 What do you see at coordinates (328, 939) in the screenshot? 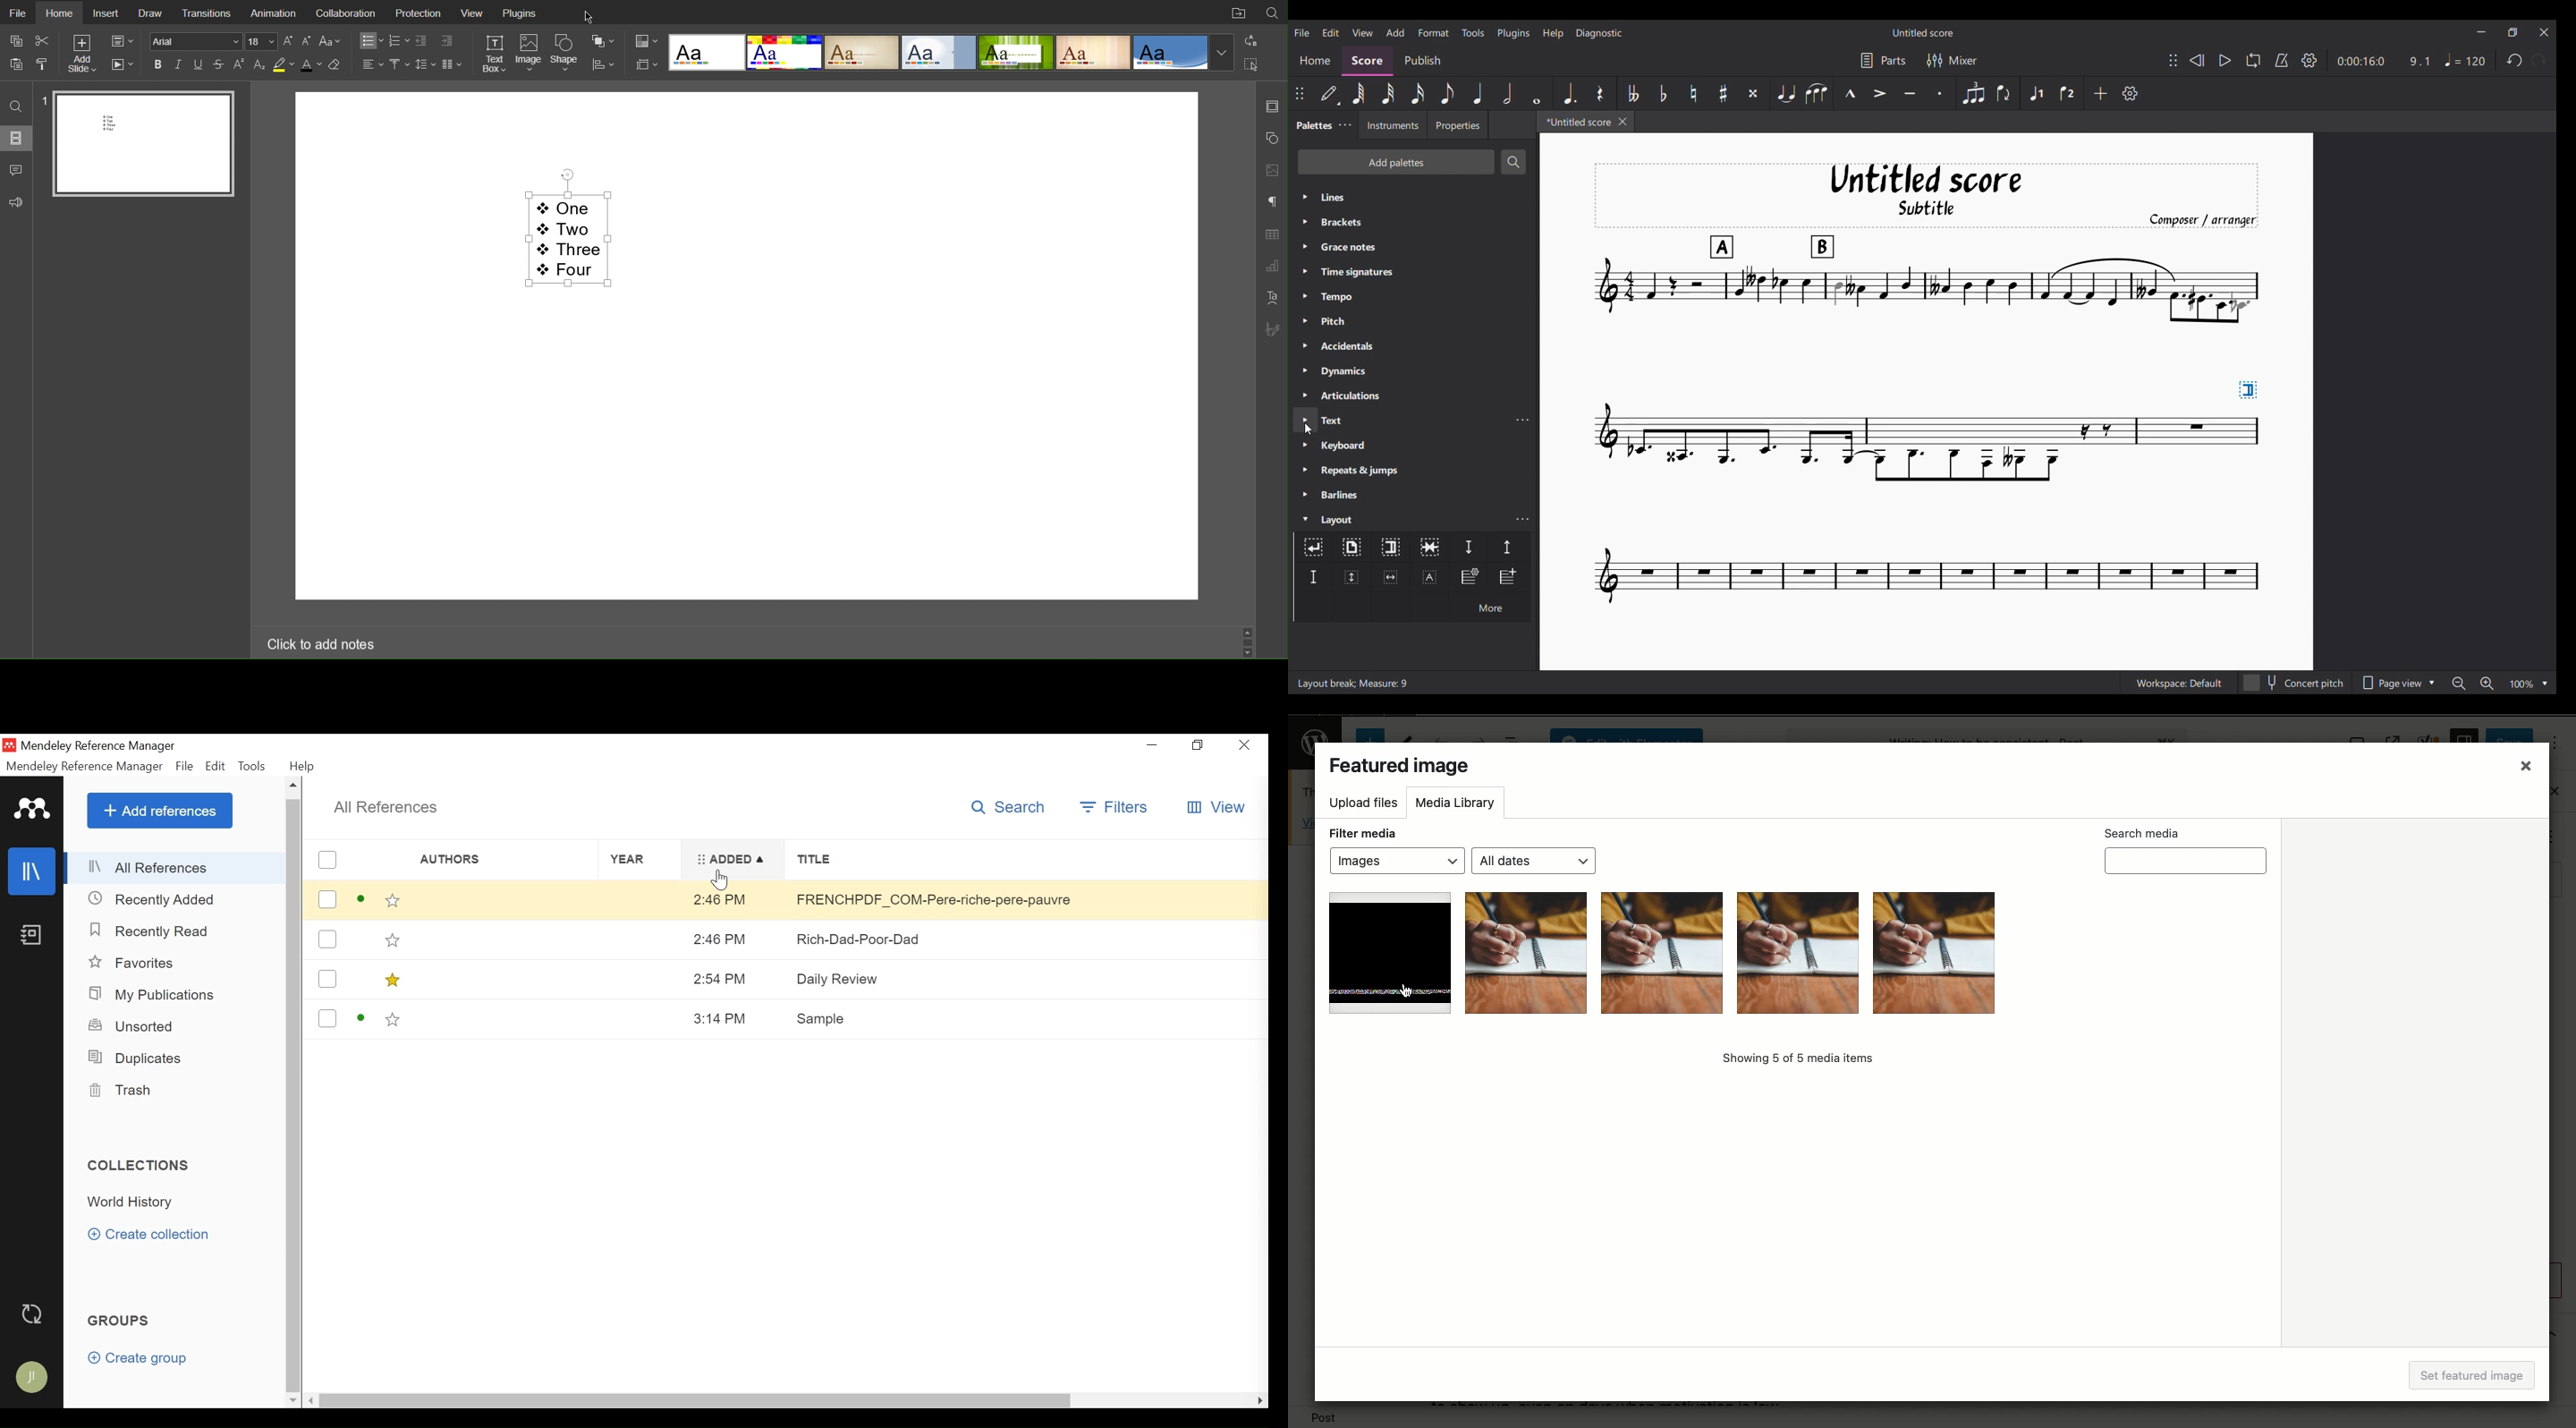
I see `(un)select` at bounding box center [328, 939].